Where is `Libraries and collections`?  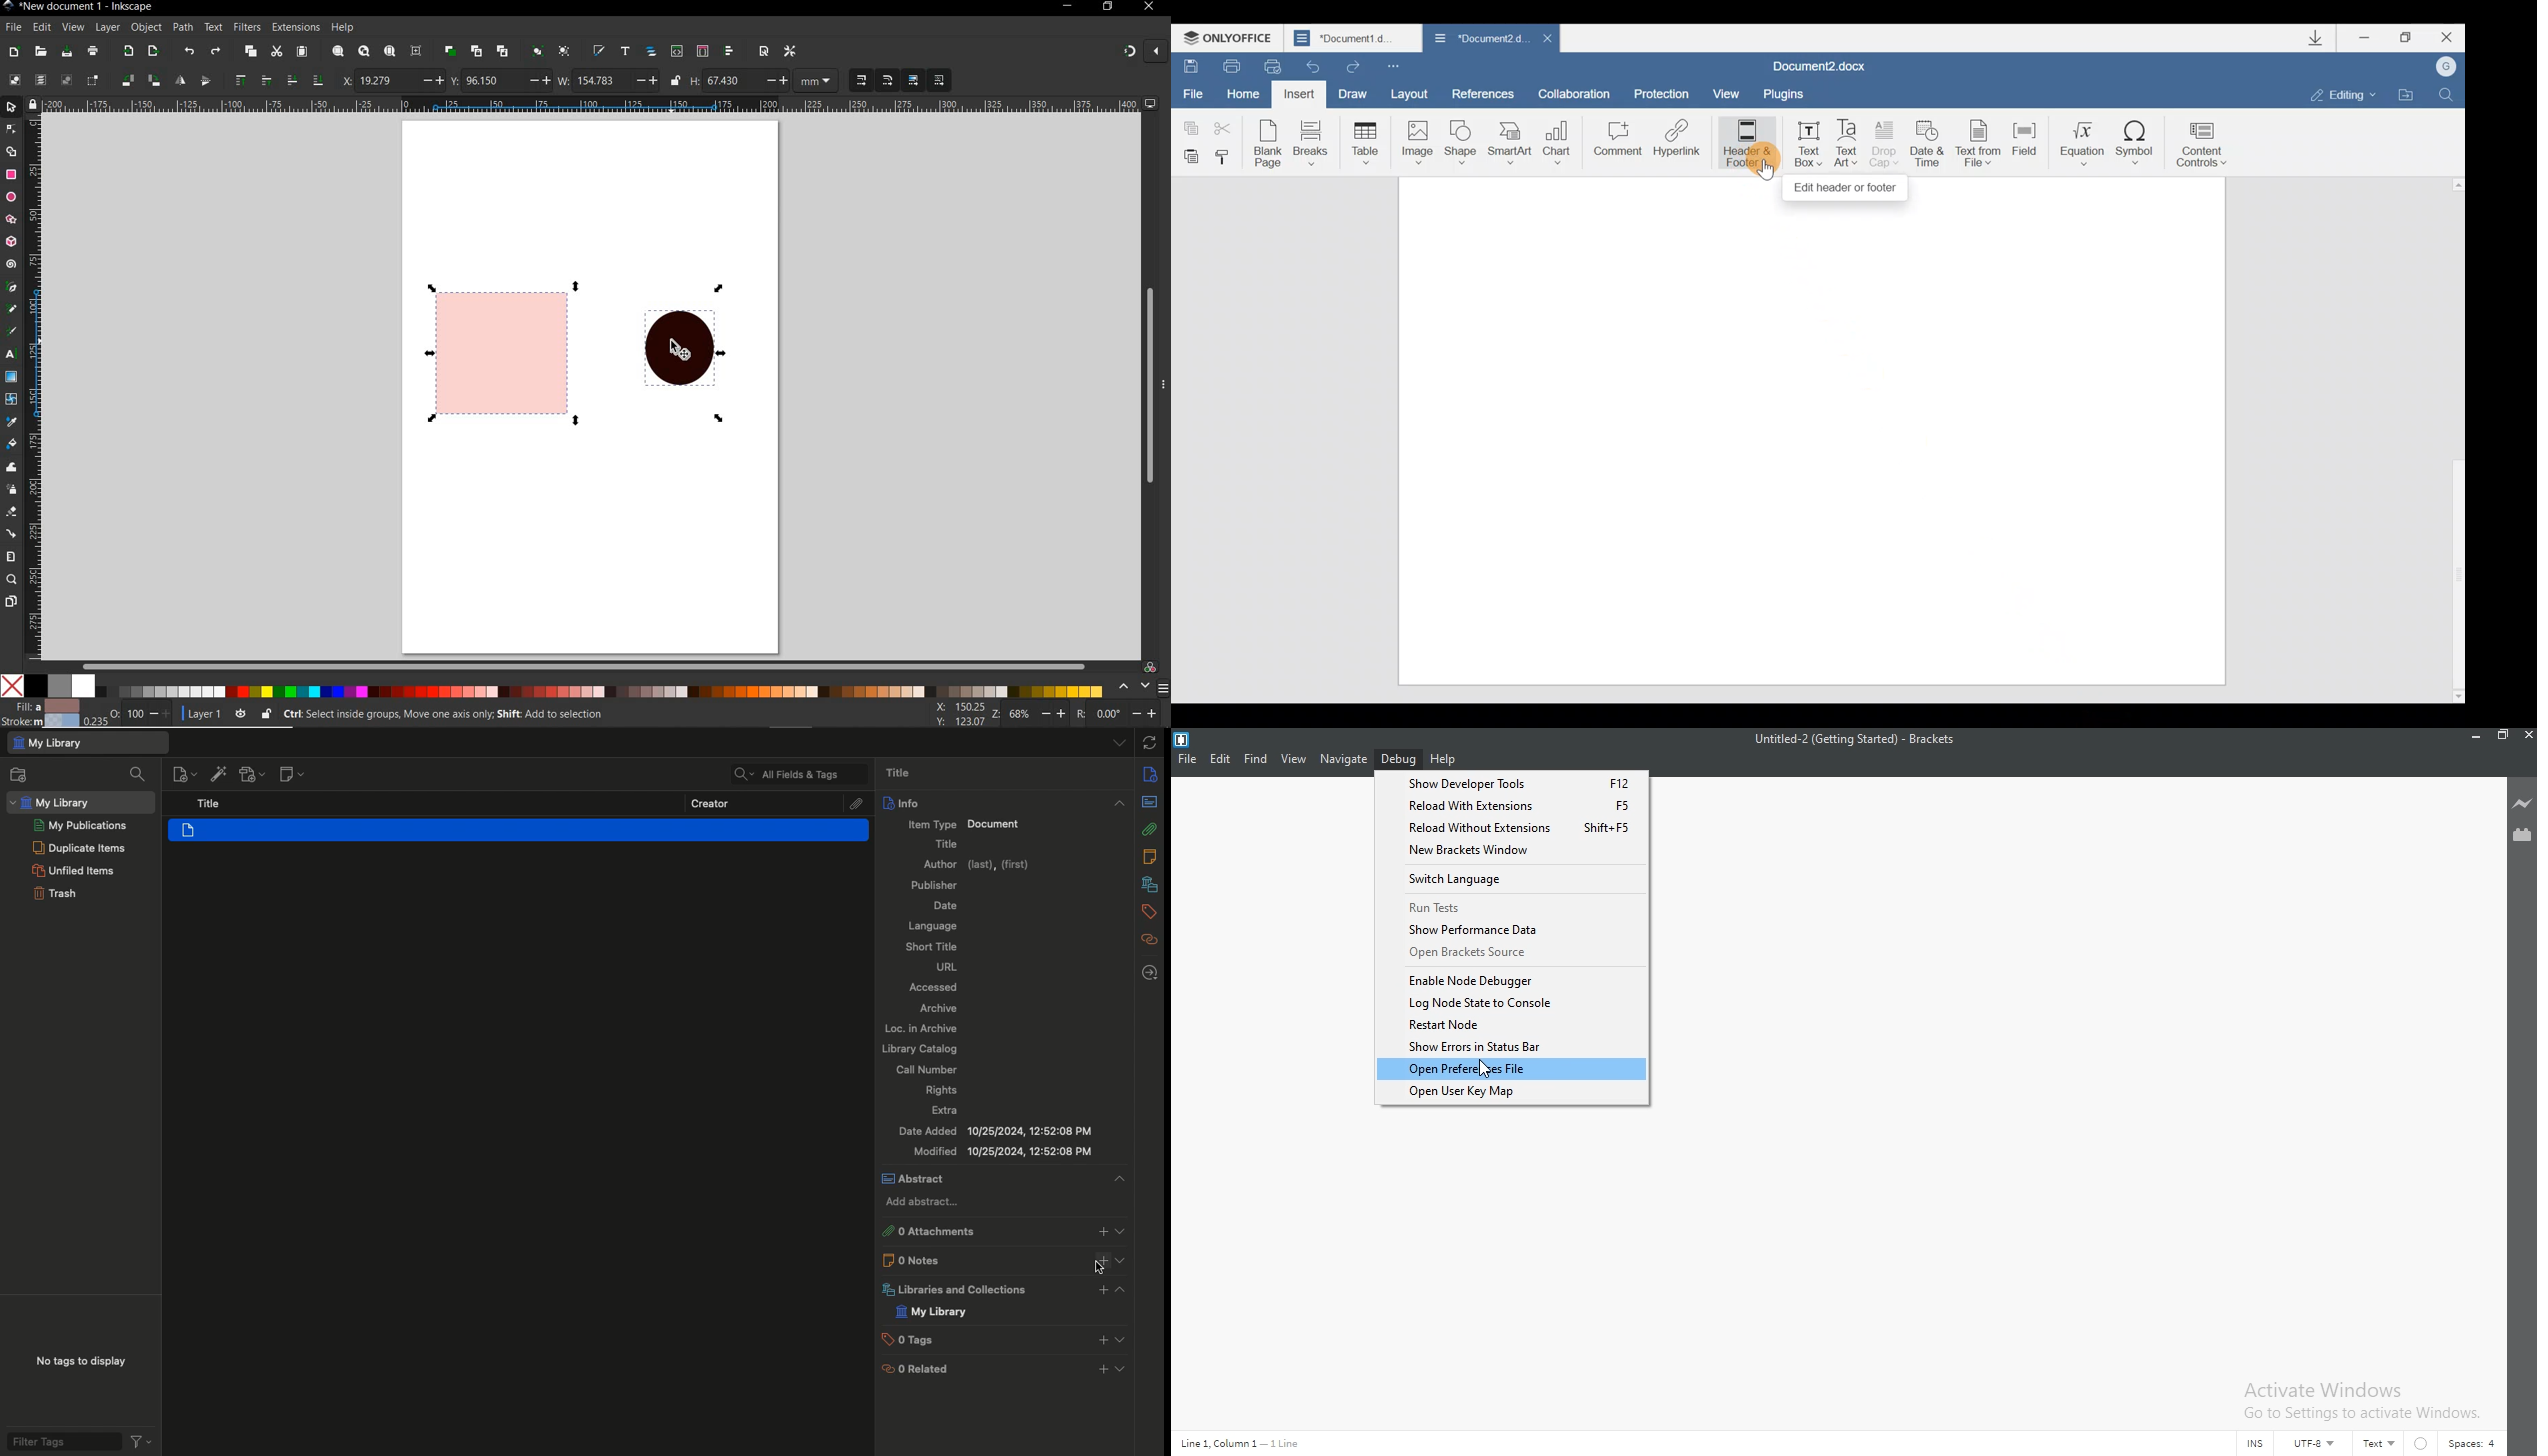
Libraries and collections is located at coordinates (1149, 884).